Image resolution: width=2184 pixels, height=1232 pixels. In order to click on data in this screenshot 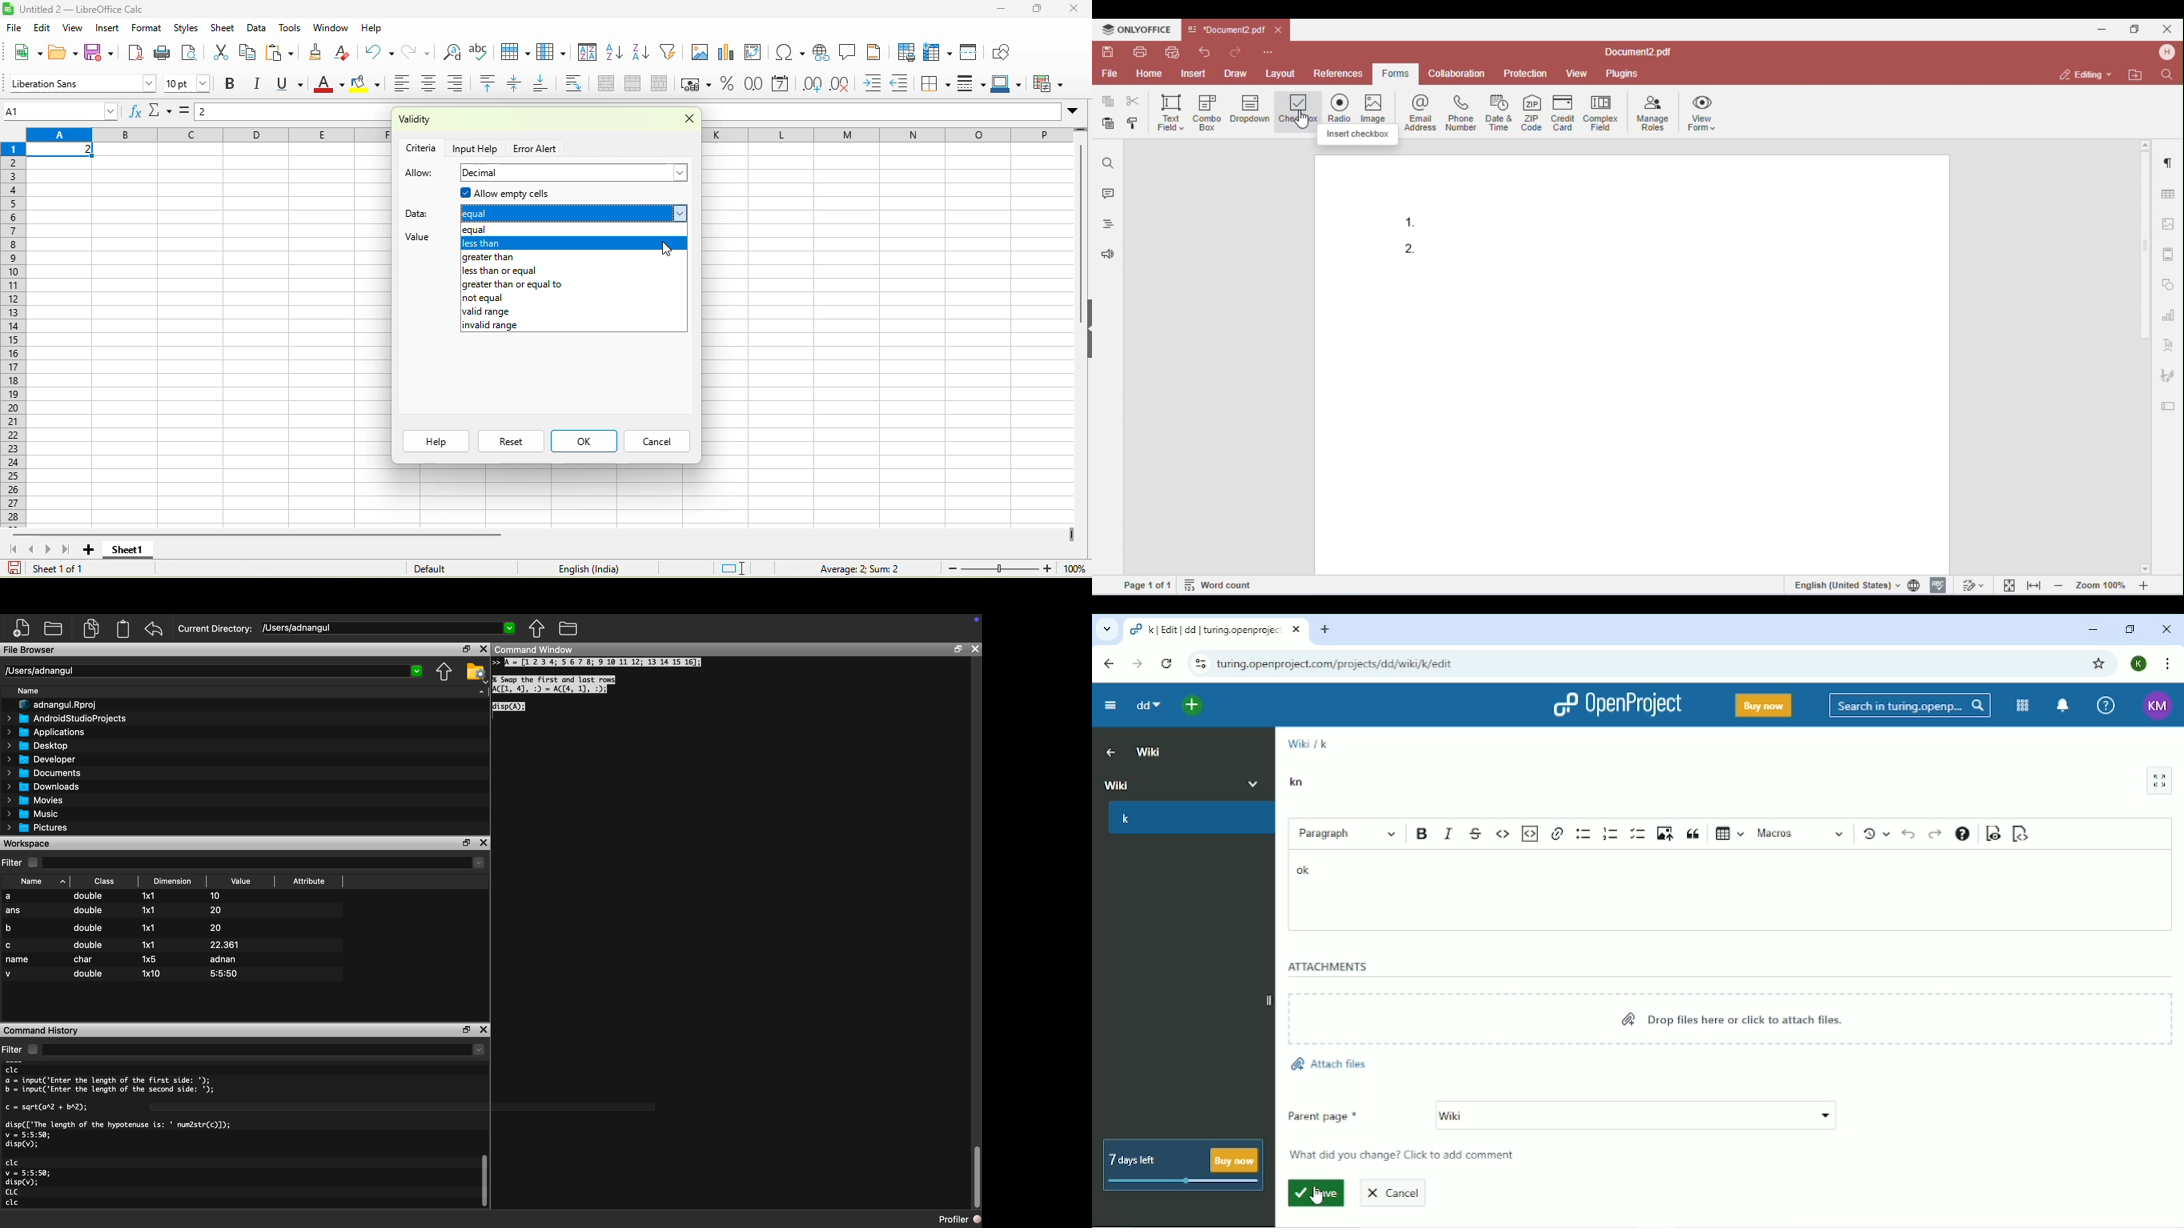, I will do `click(421, 211)`.